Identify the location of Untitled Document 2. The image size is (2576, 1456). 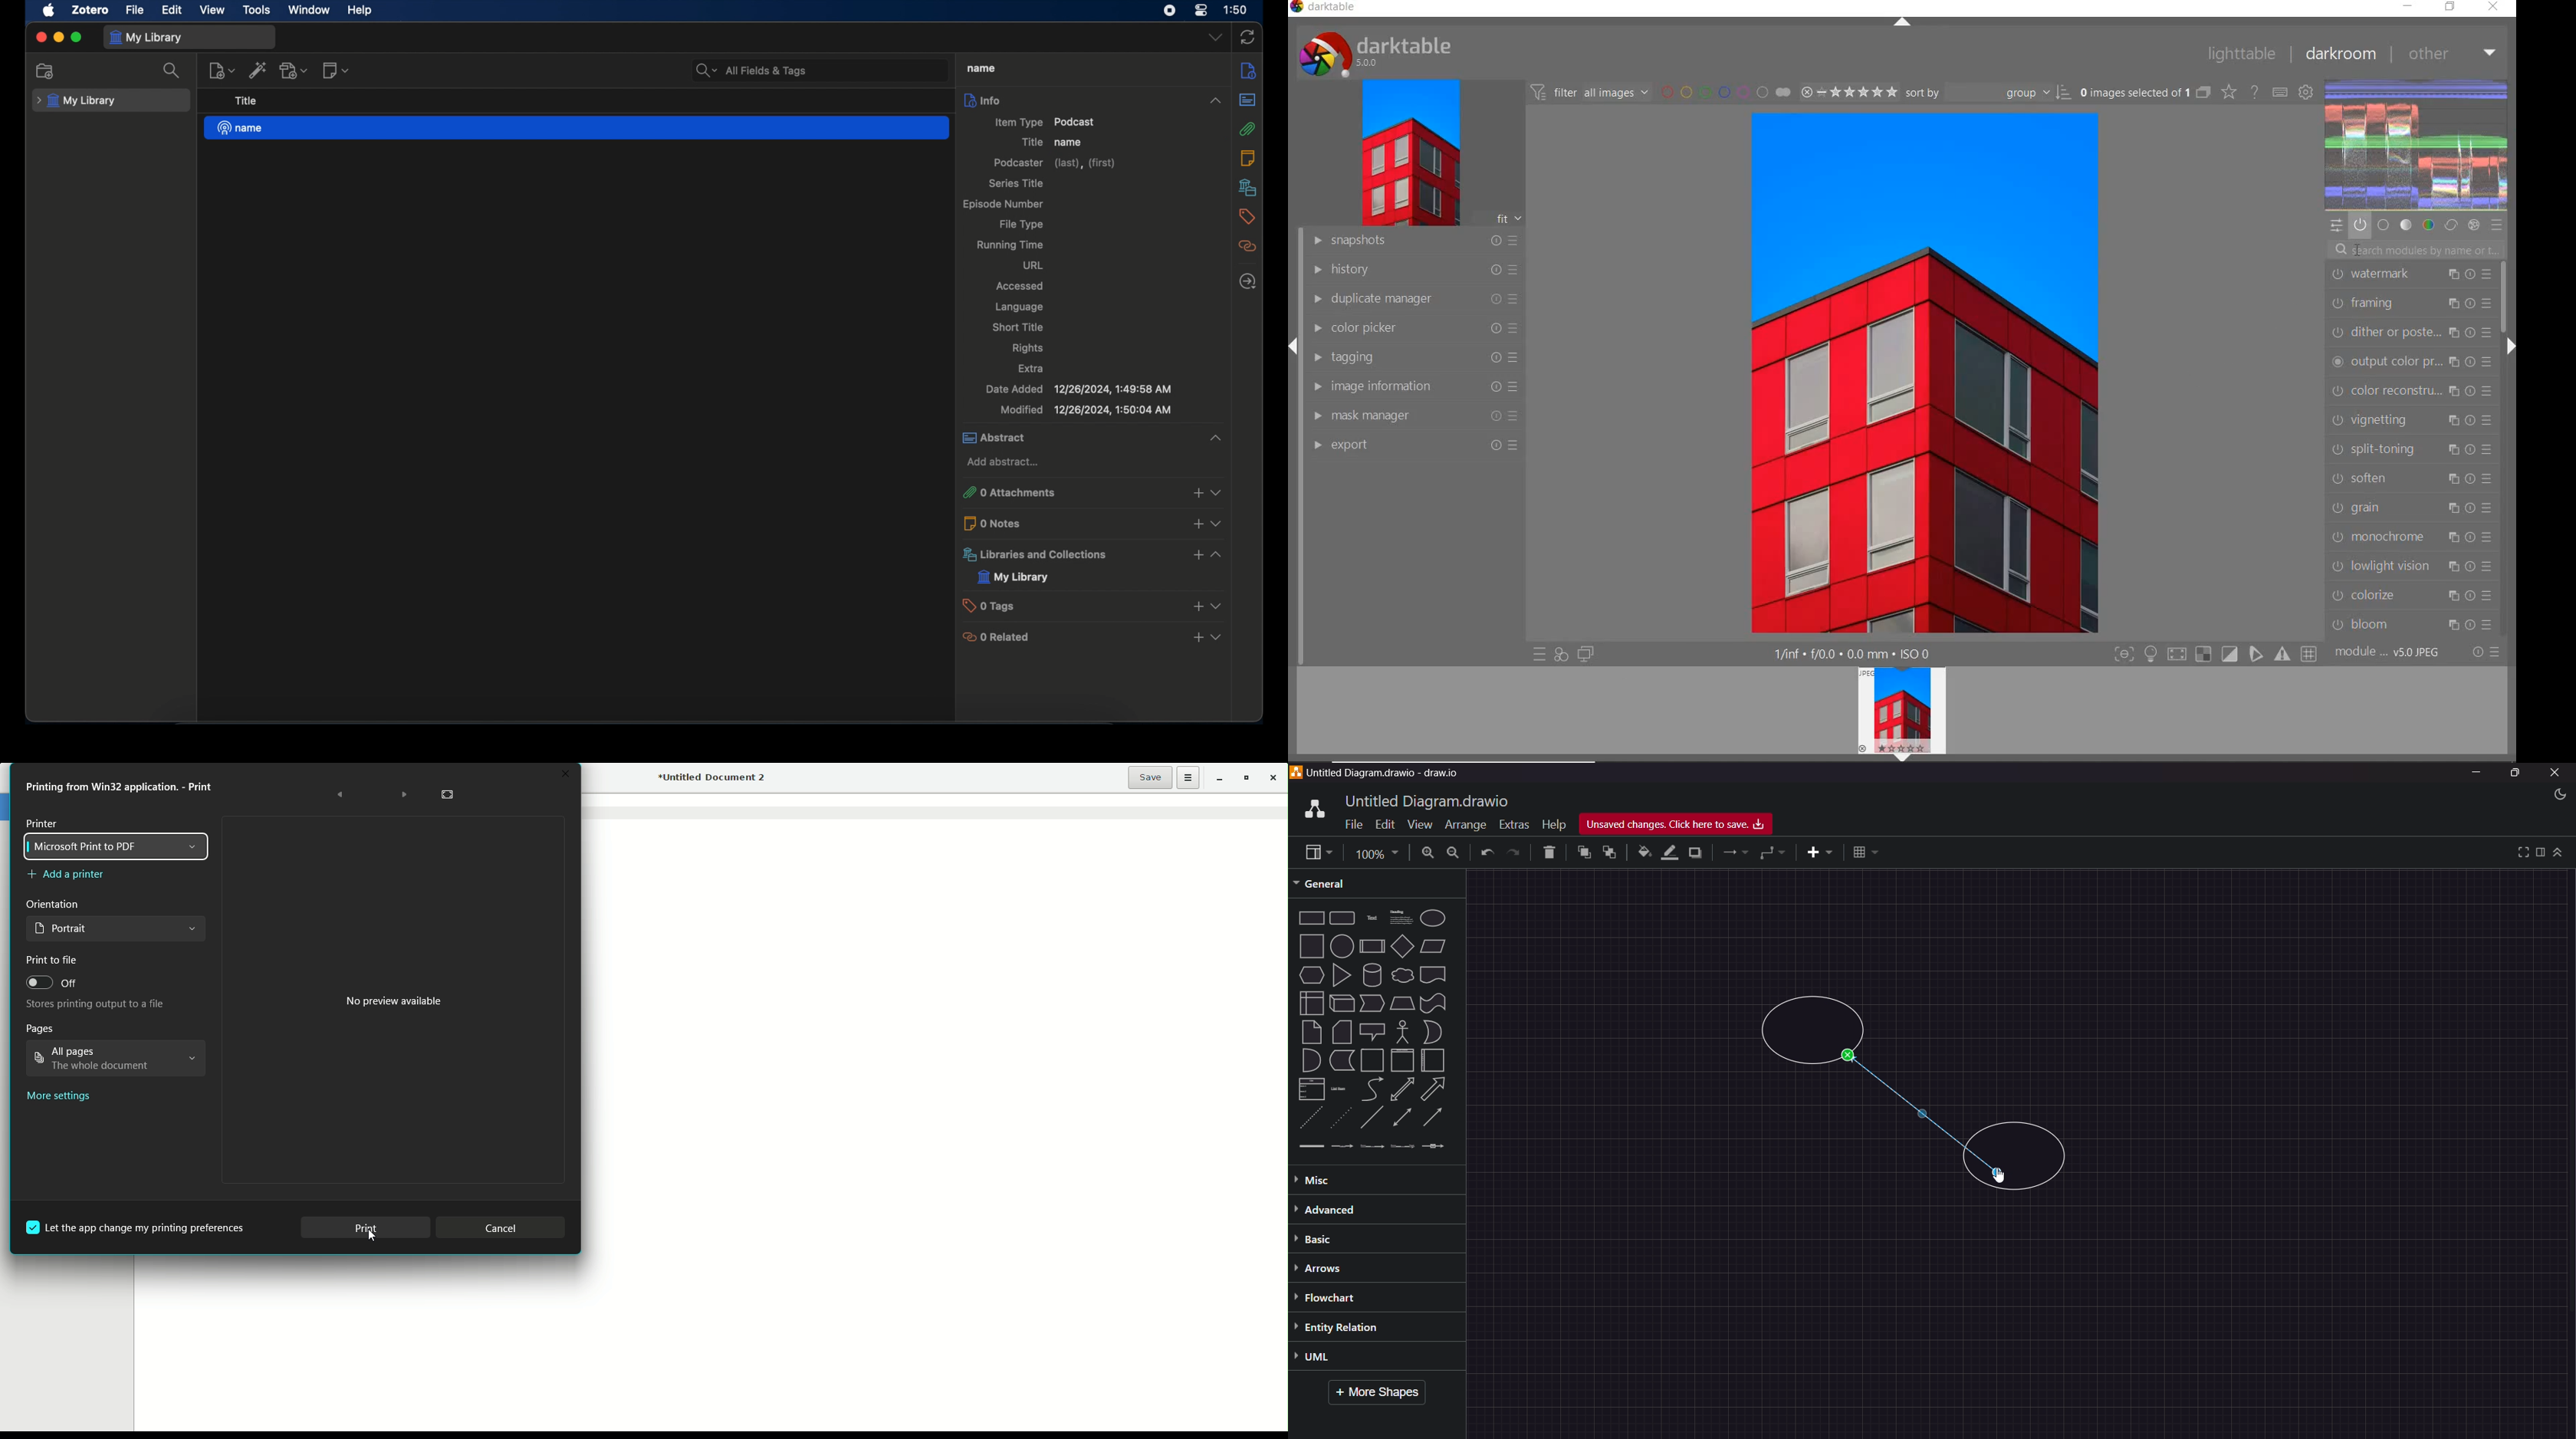
(714, 779).